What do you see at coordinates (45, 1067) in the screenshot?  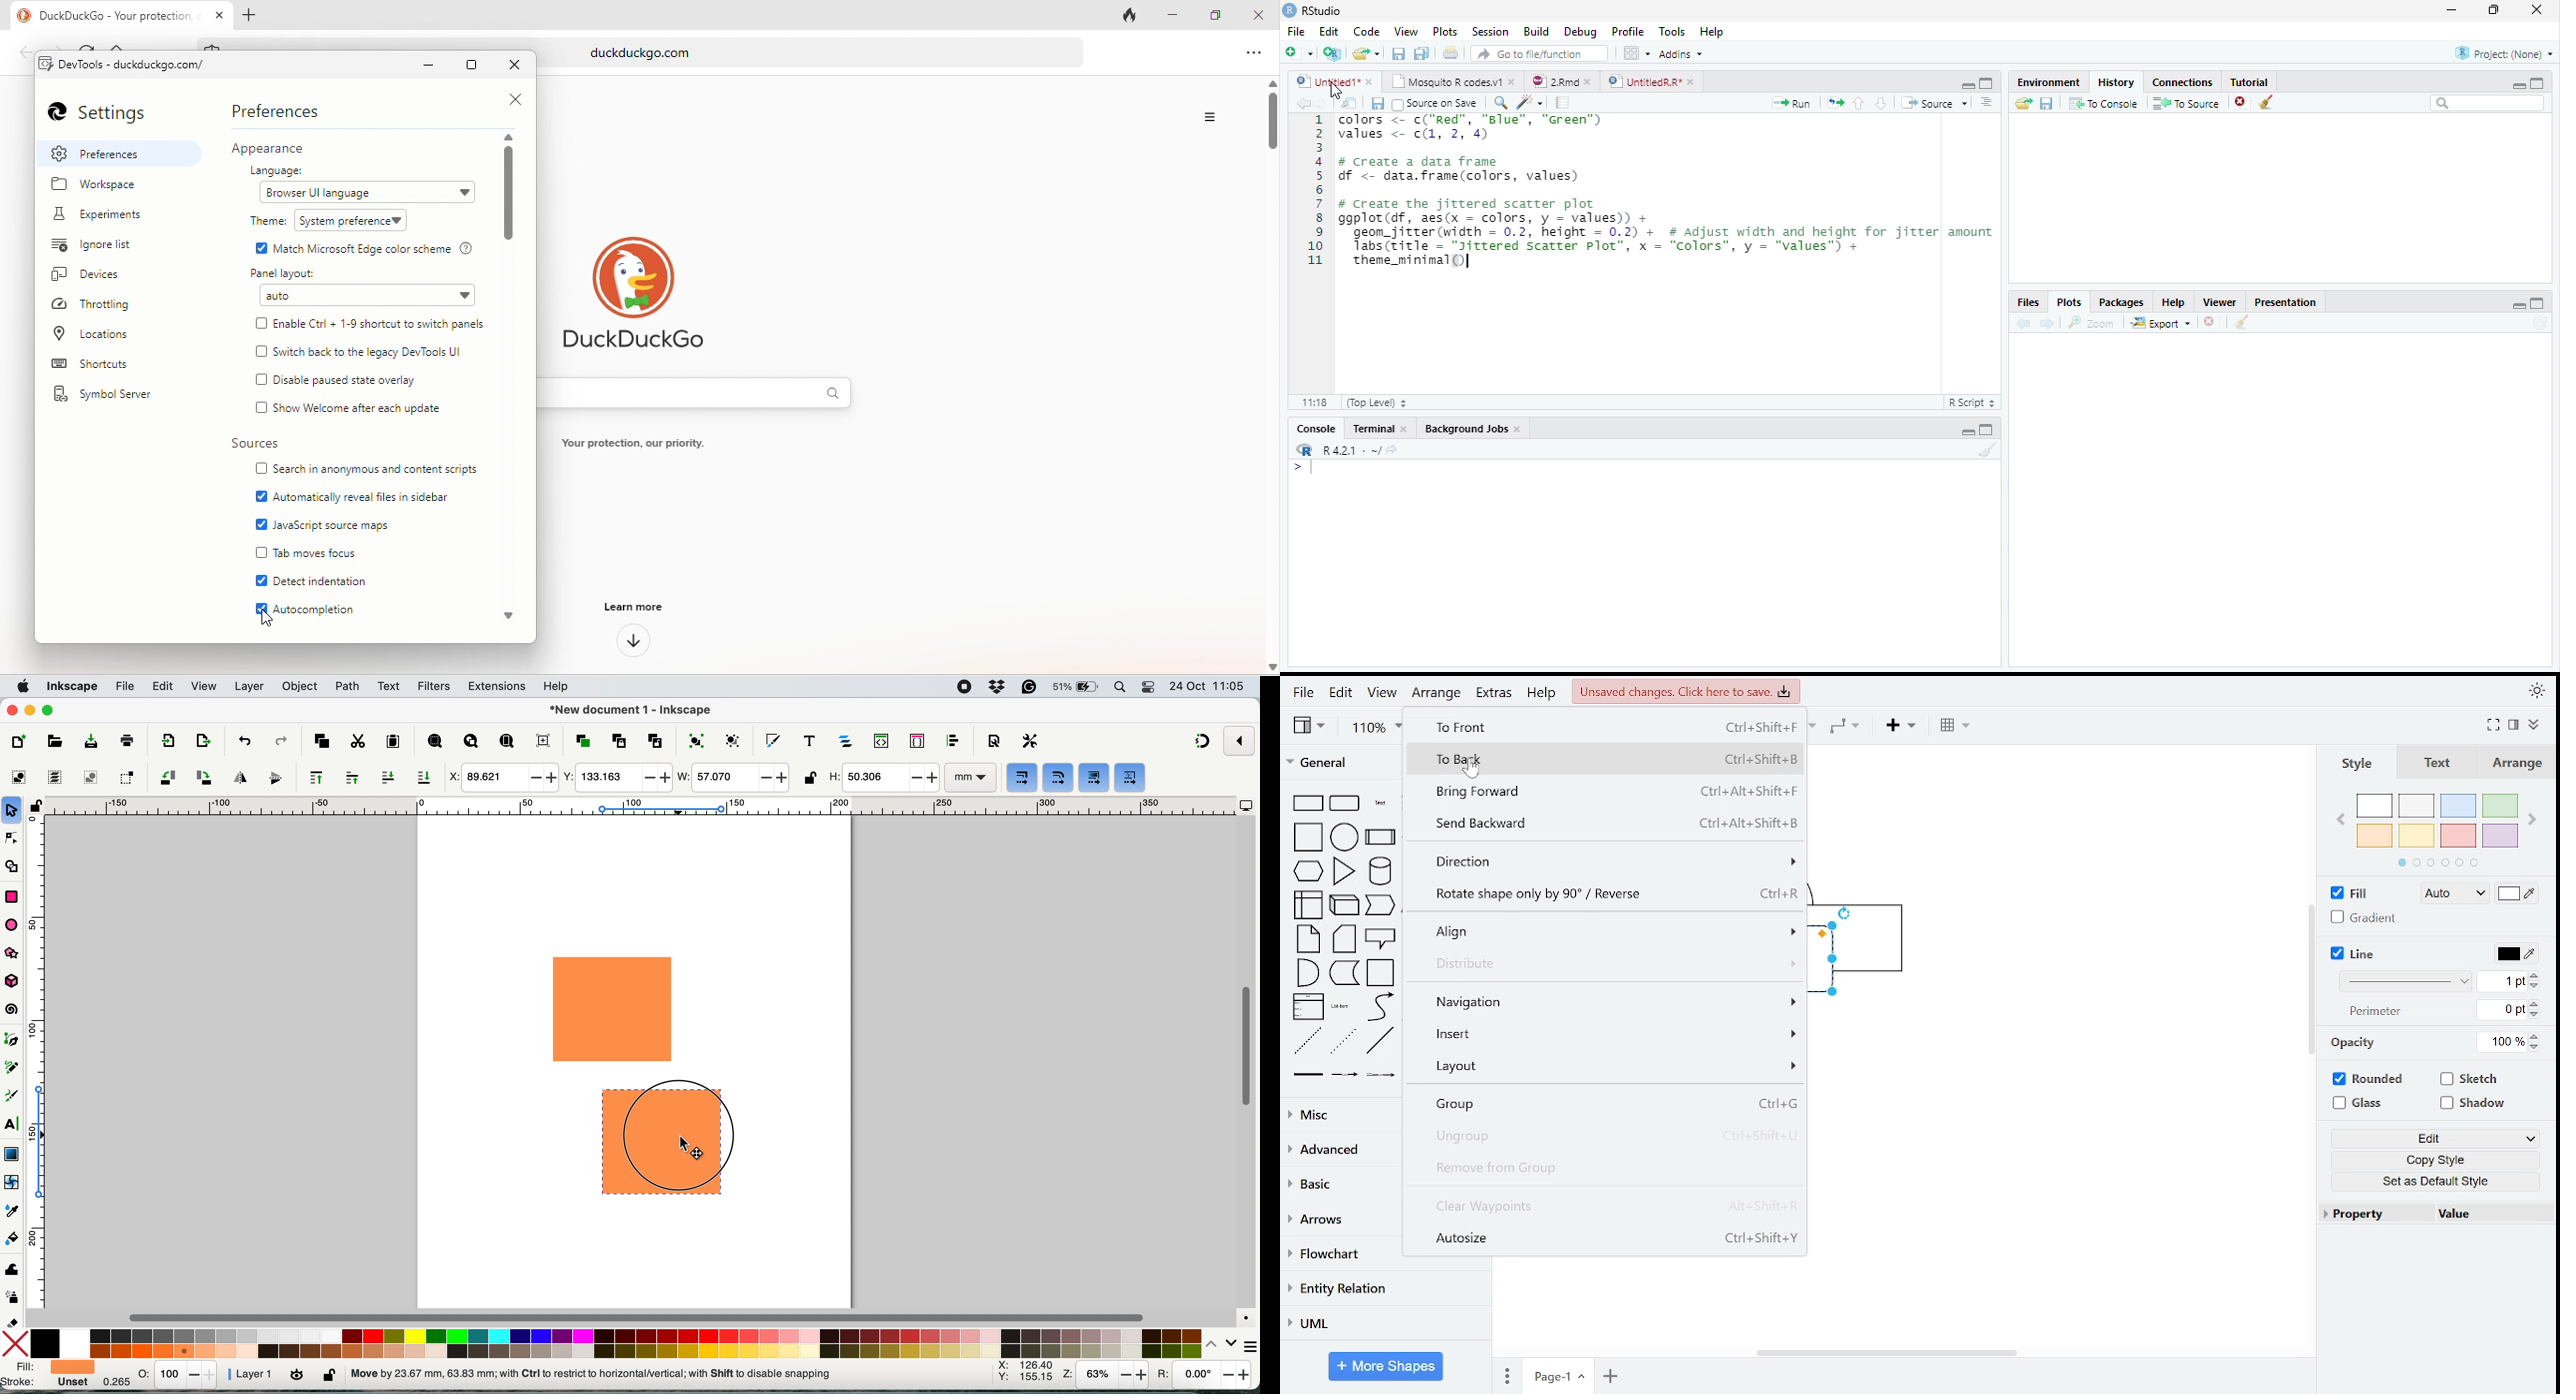 I see `vertical scale` at bounding box center [45, 1067].